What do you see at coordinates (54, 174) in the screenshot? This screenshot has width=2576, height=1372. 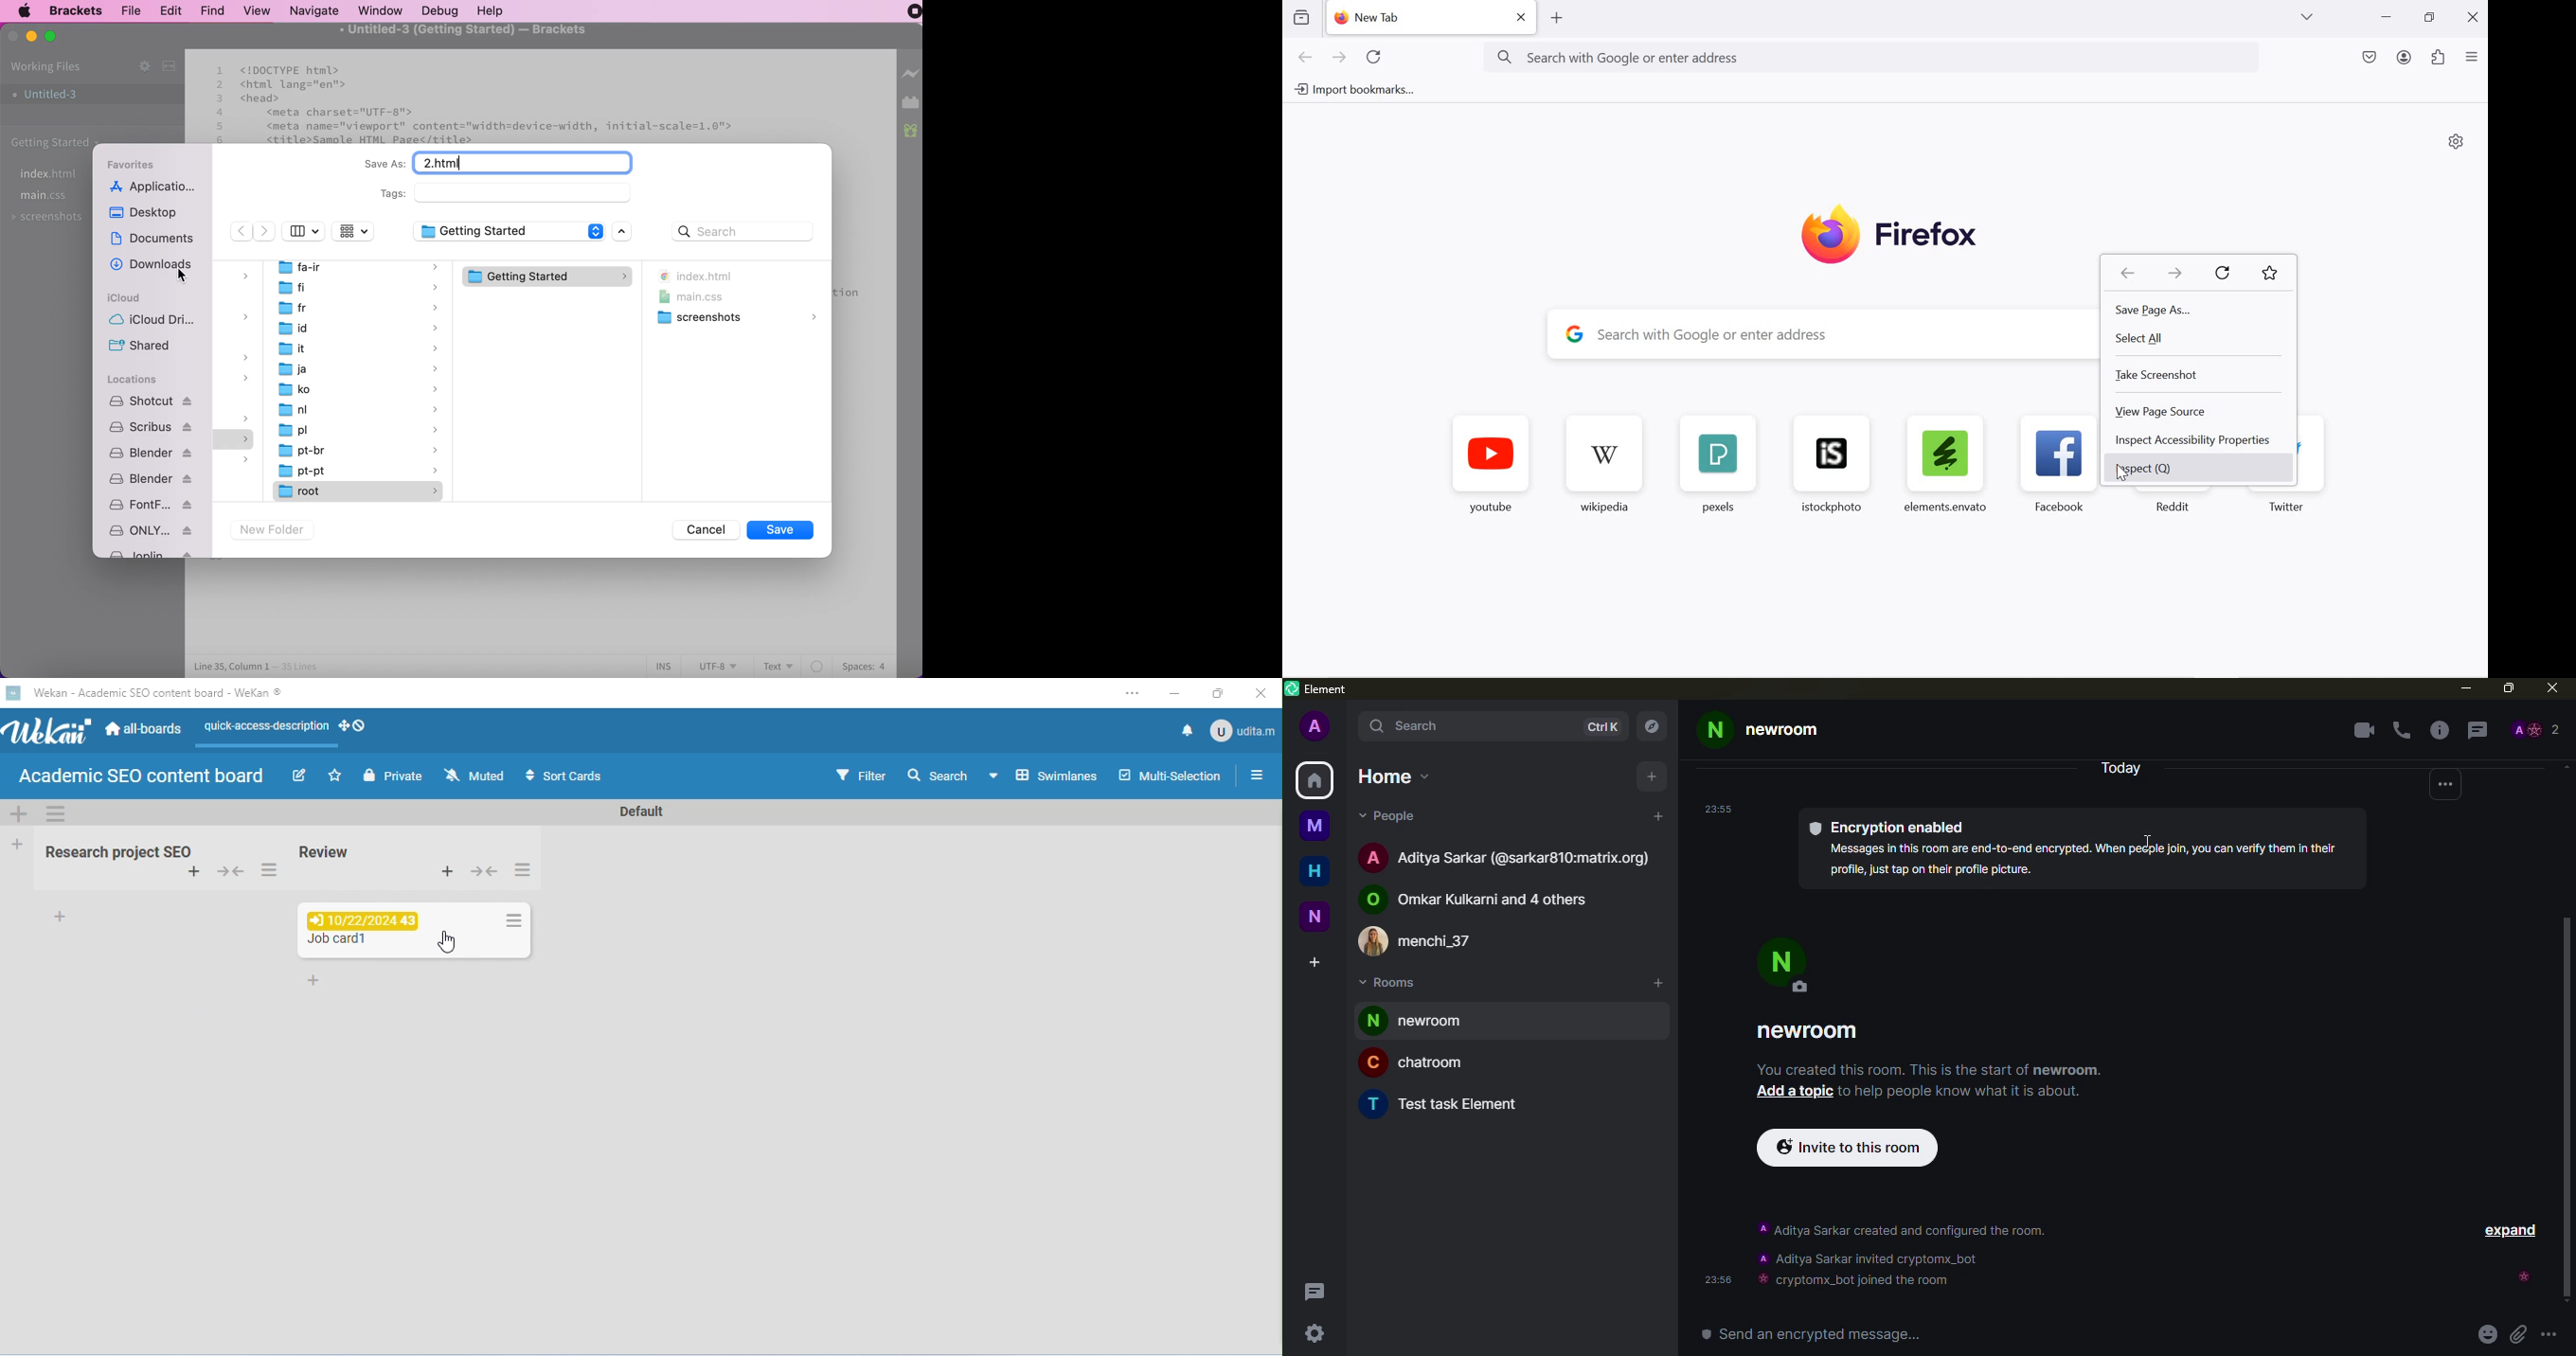 I see `file index.html` at bounding box center [54, 174].